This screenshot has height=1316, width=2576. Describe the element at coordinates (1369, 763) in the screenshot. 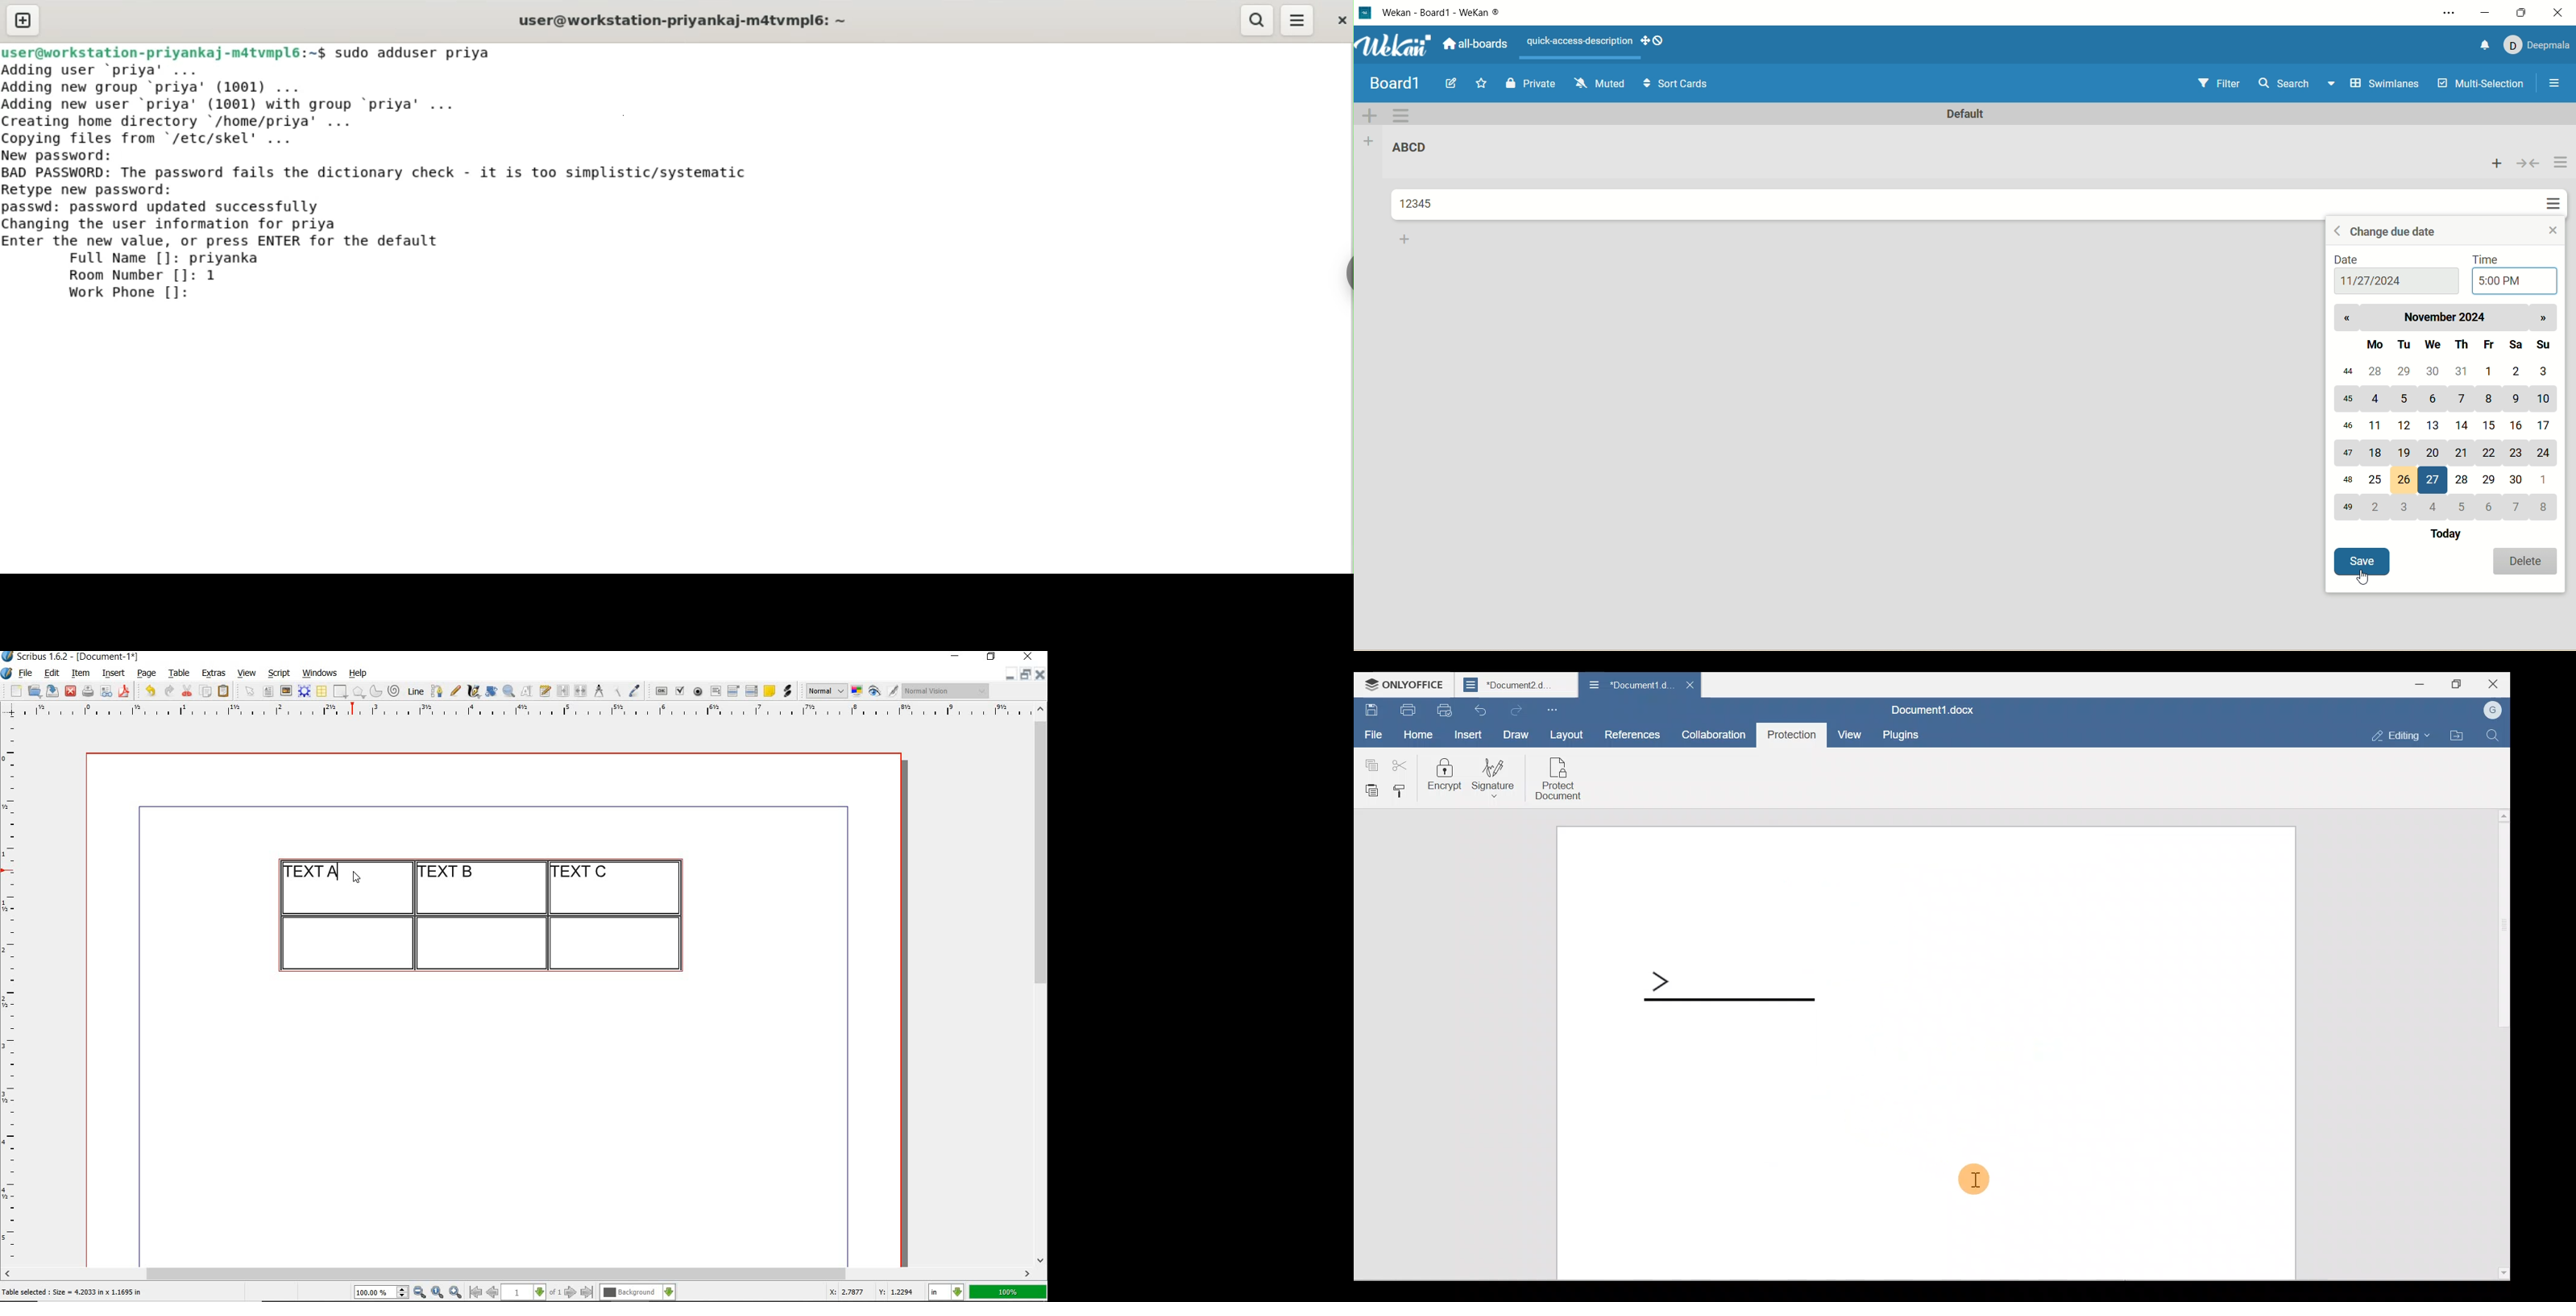

I see `Copy` at that location.